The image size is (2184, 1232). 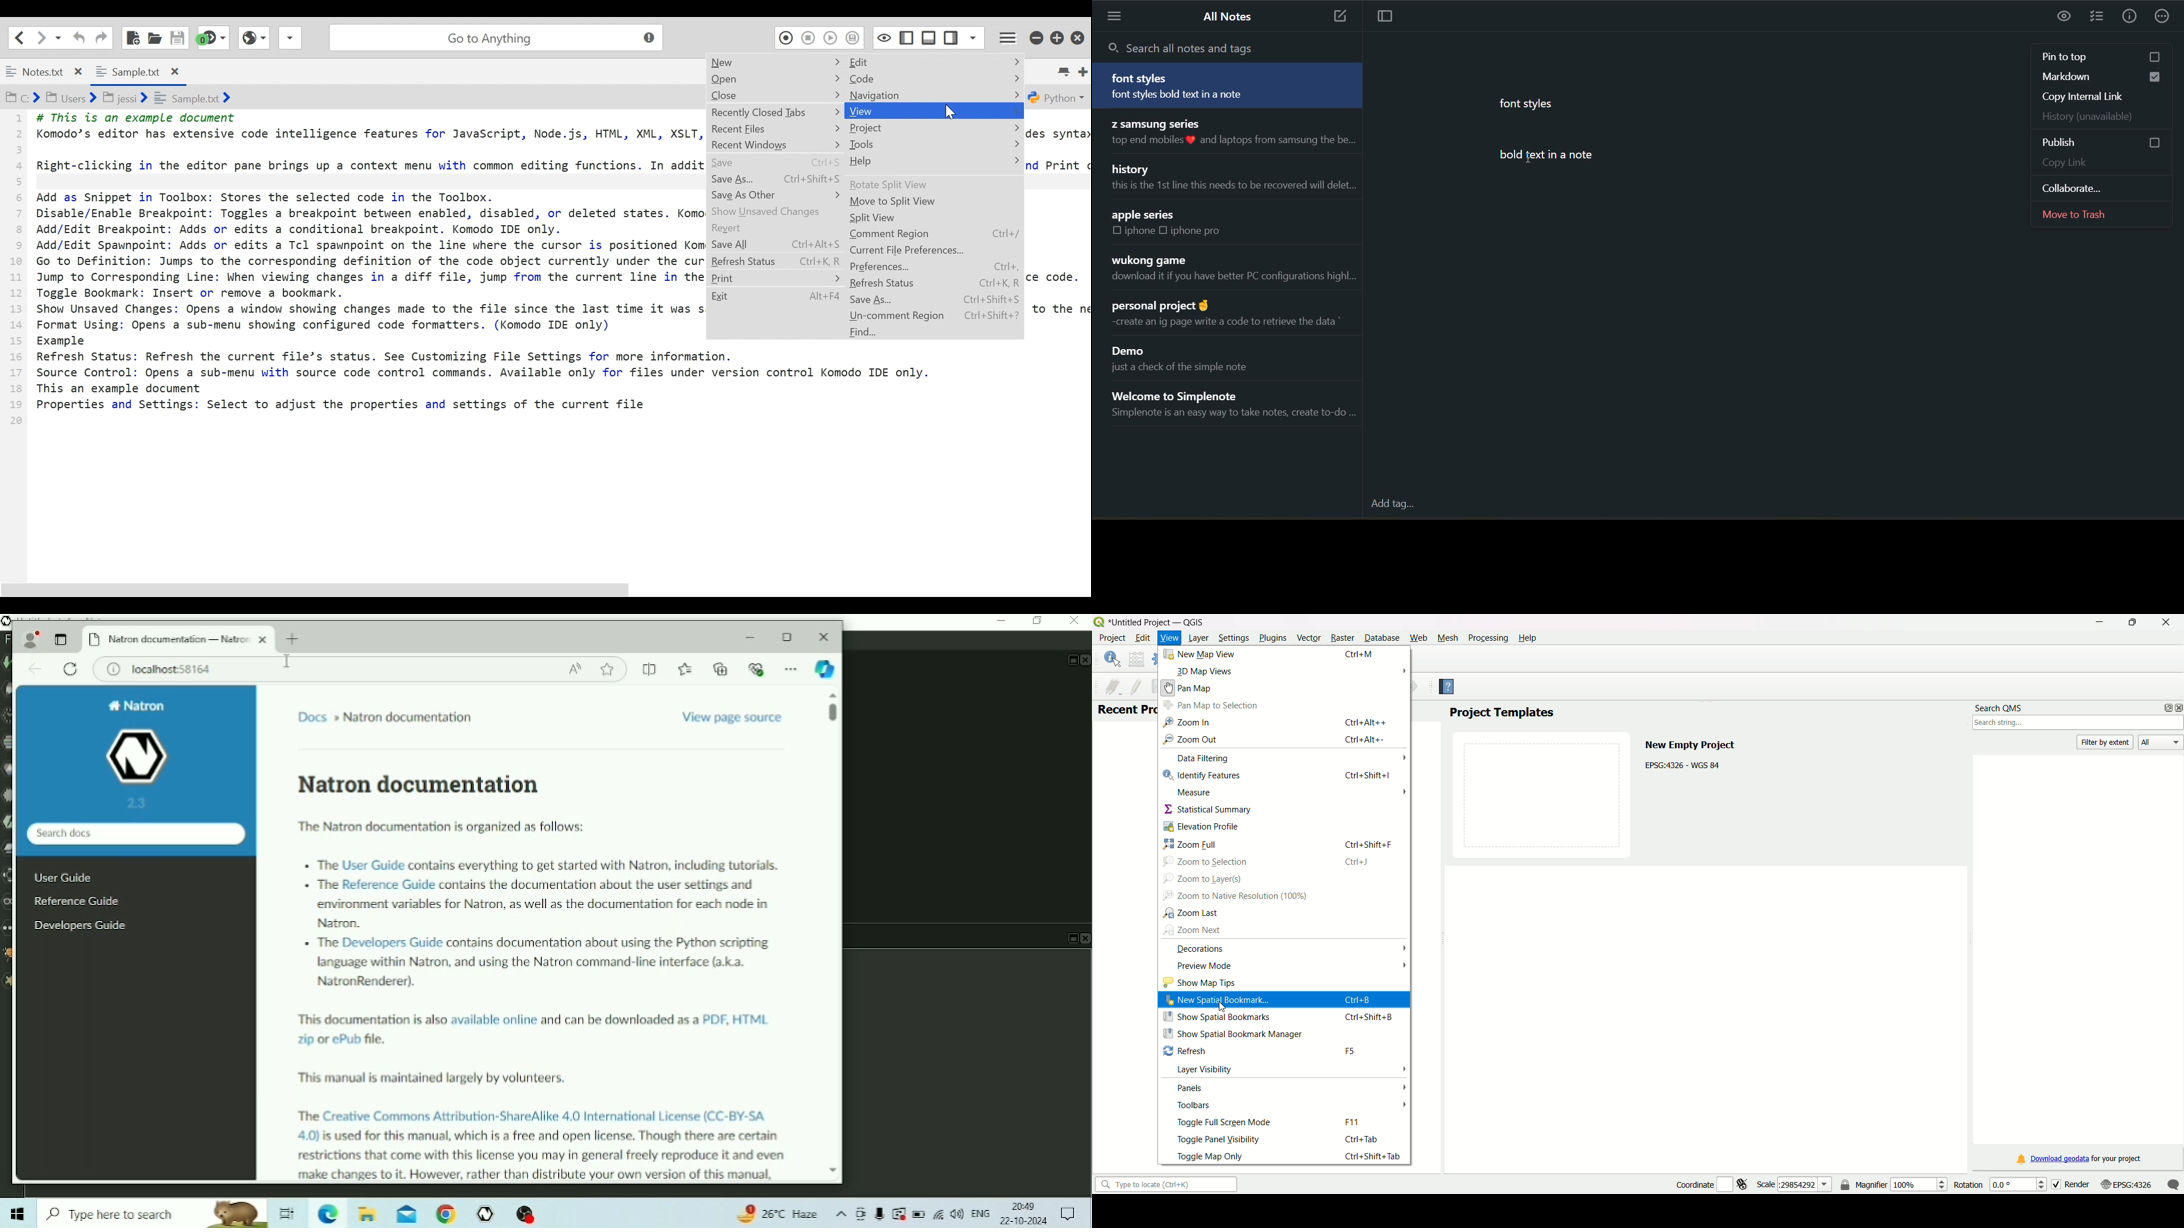 I want to click on Toggle full screen mode, so click(x=1225, y=1122).